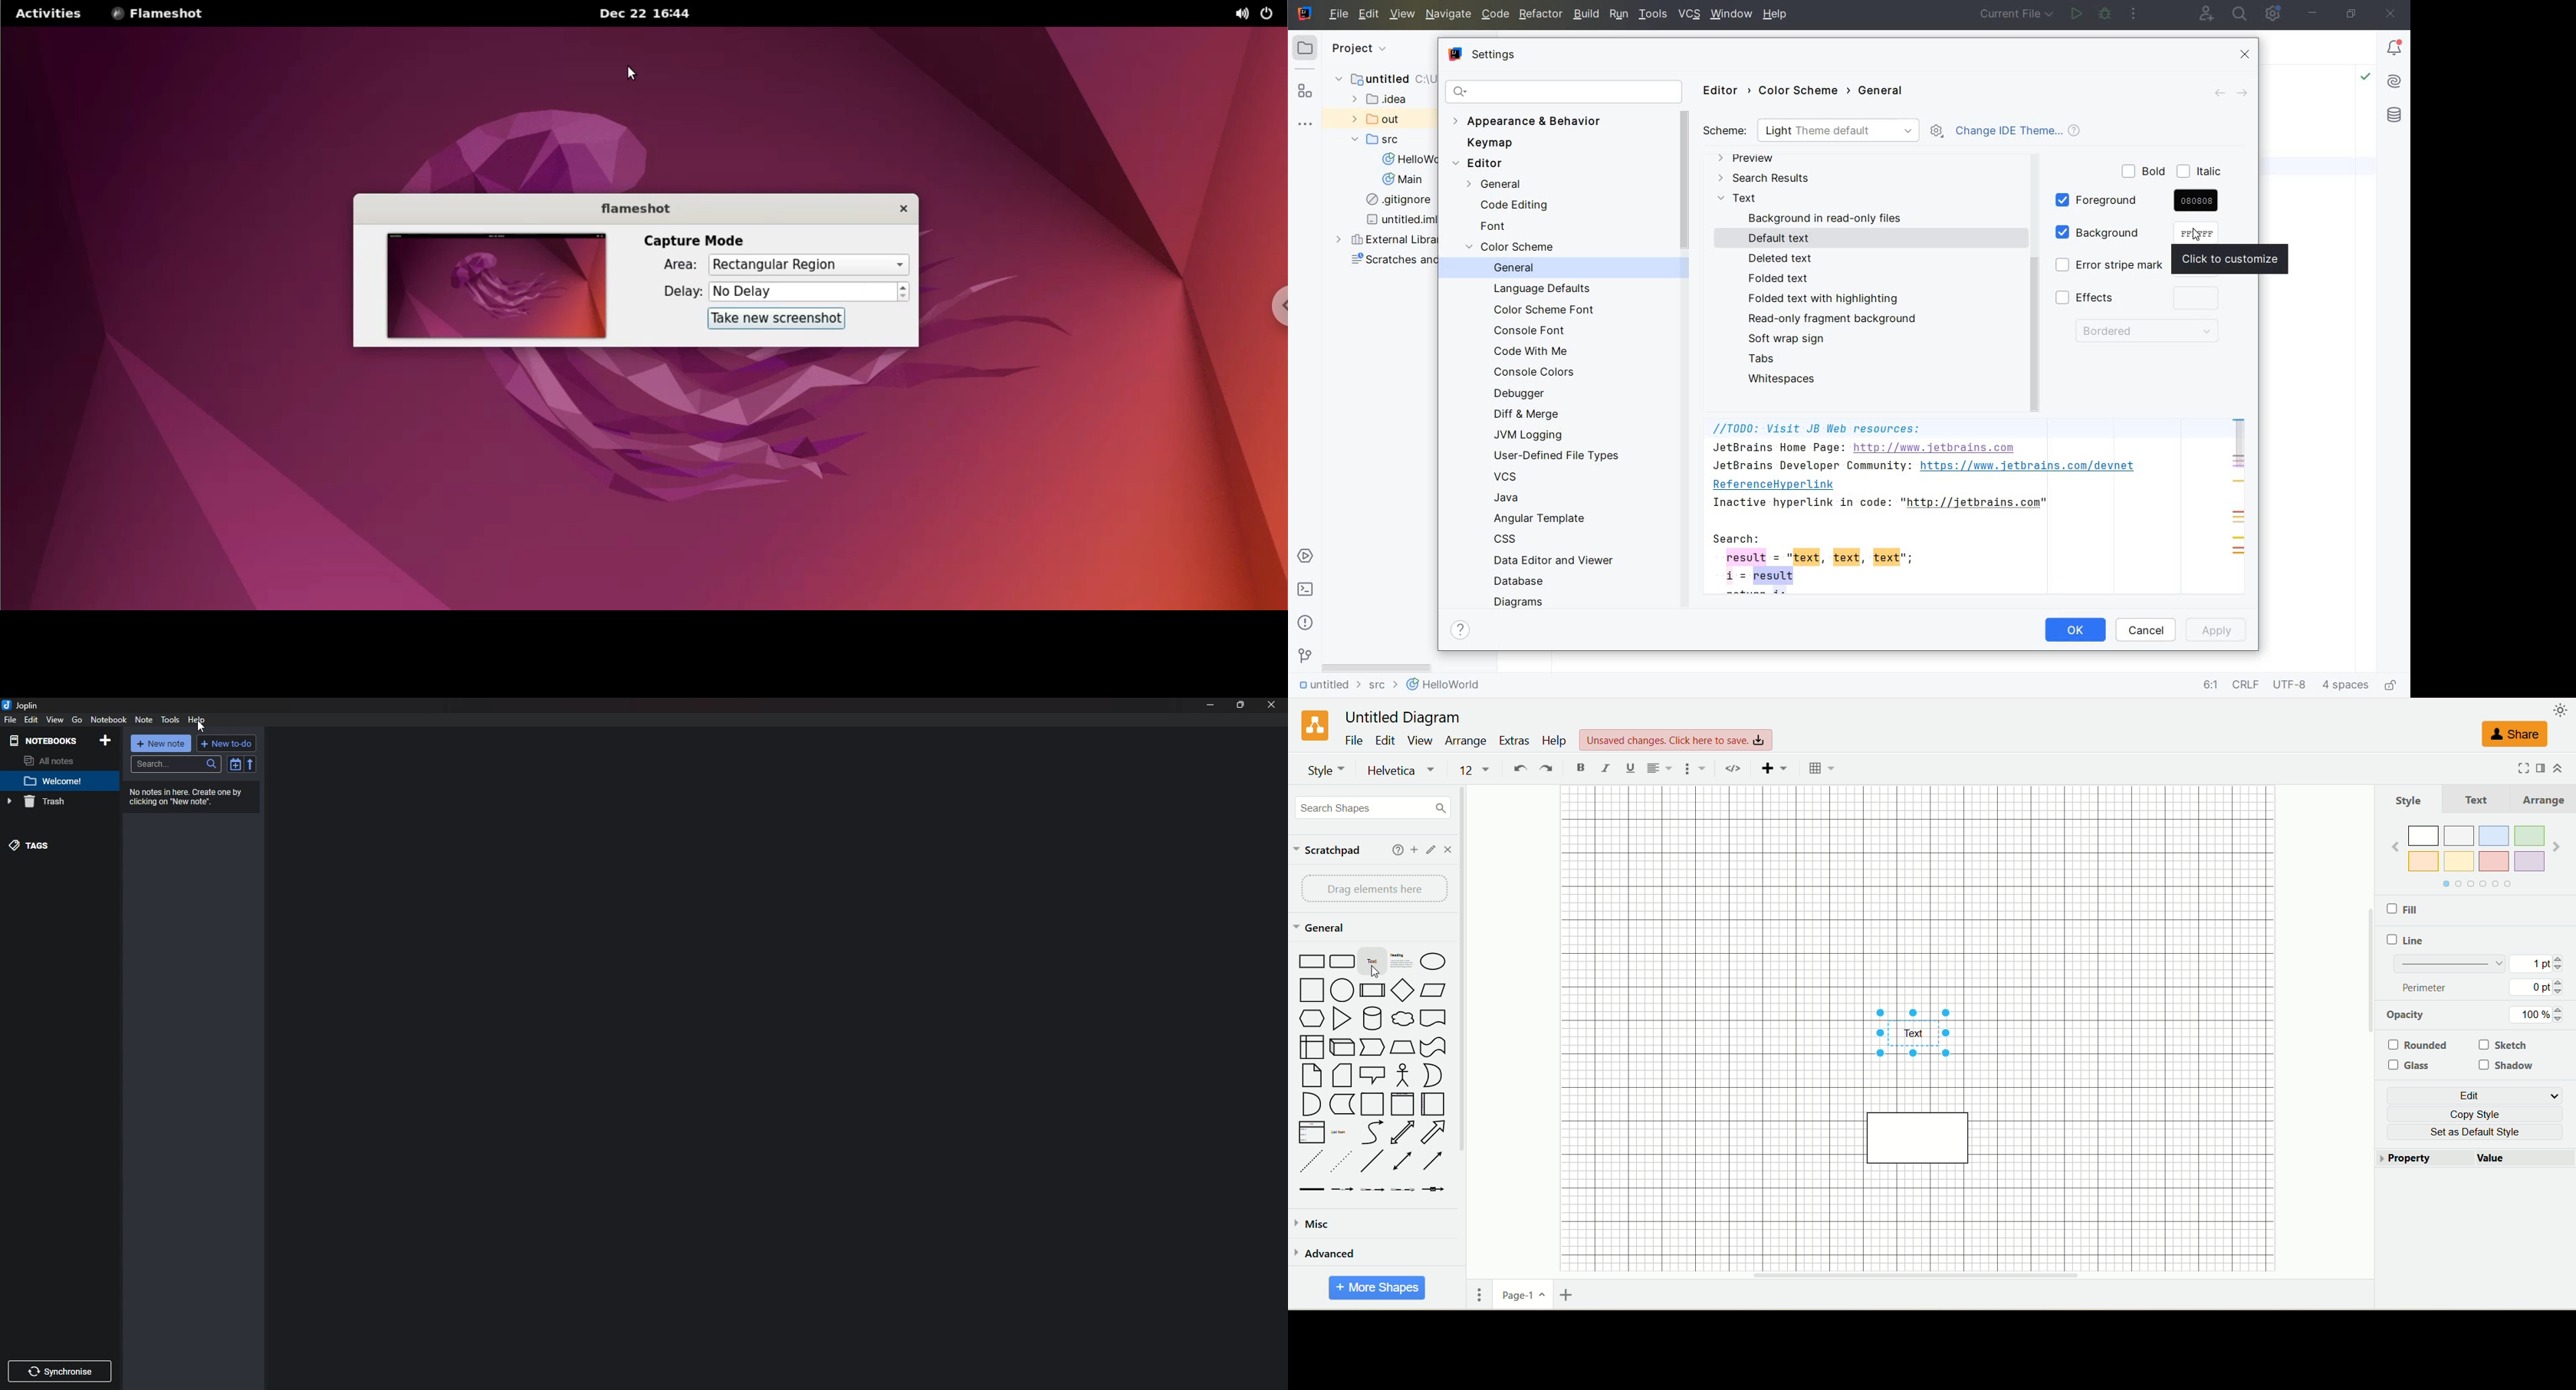 The height and width of the screenshot is (1400, 2576). Describe the element at coordinates (1543, 310) in the screenshot. I see `COLOR SCHEME FONT` at that location.